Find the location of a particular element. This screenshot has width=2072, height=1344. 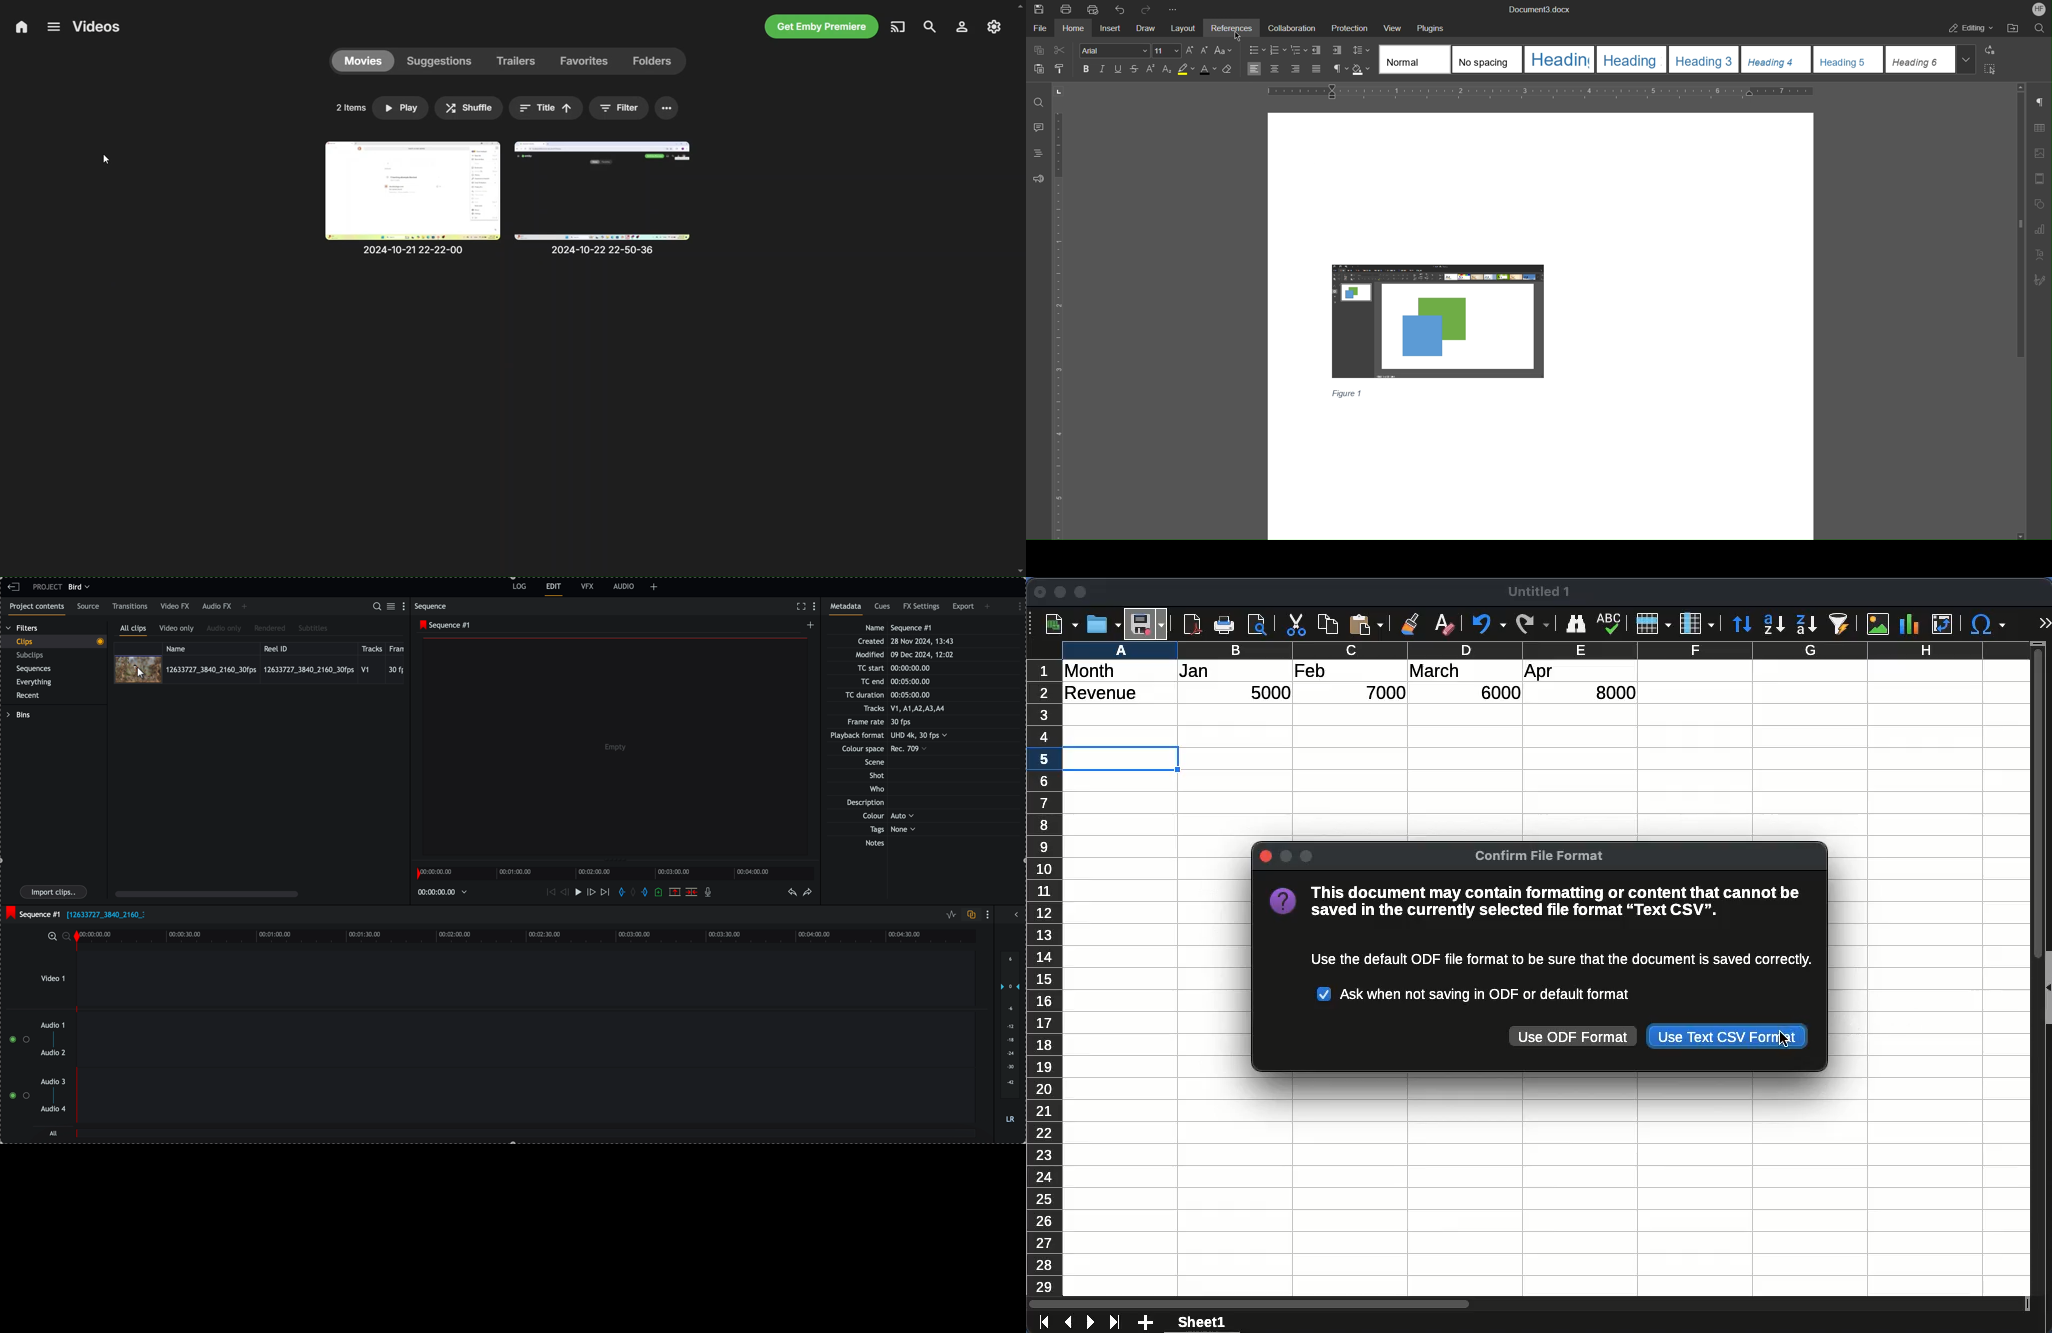

selection is located at coordinates (1124, 758).